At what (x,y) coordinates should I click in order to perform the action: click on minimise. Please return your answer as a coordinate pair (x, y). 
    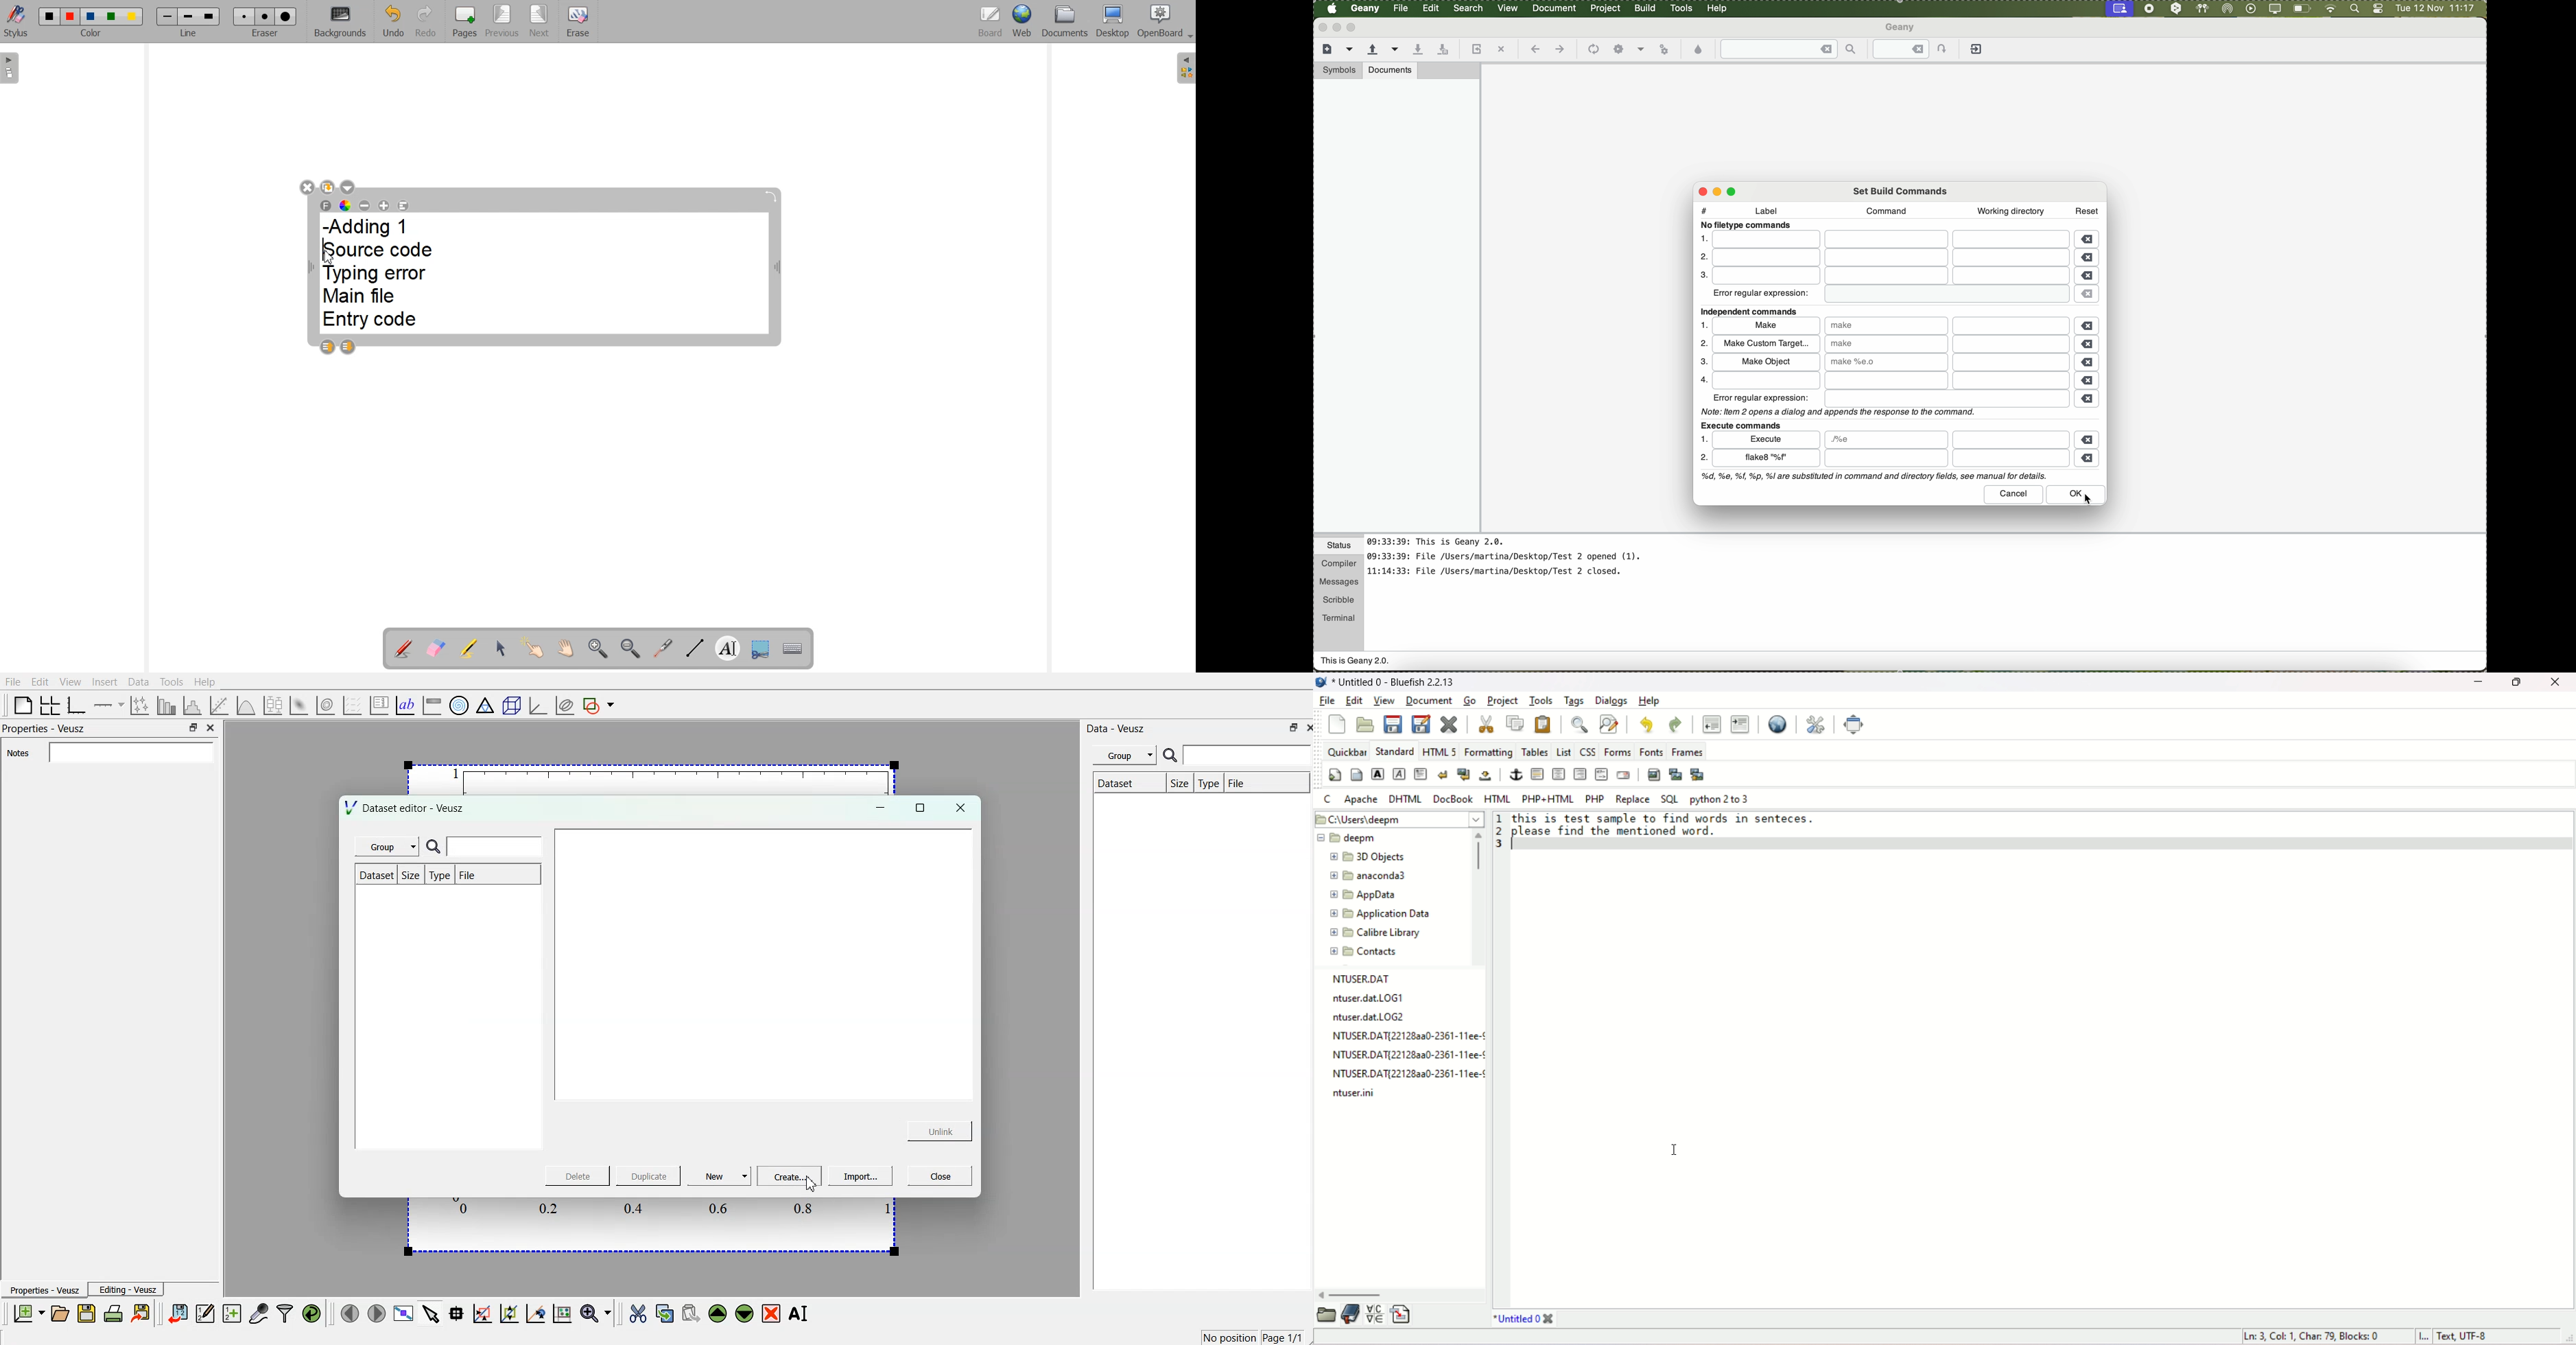
    Looking at the image, I should click on (1289, 727).